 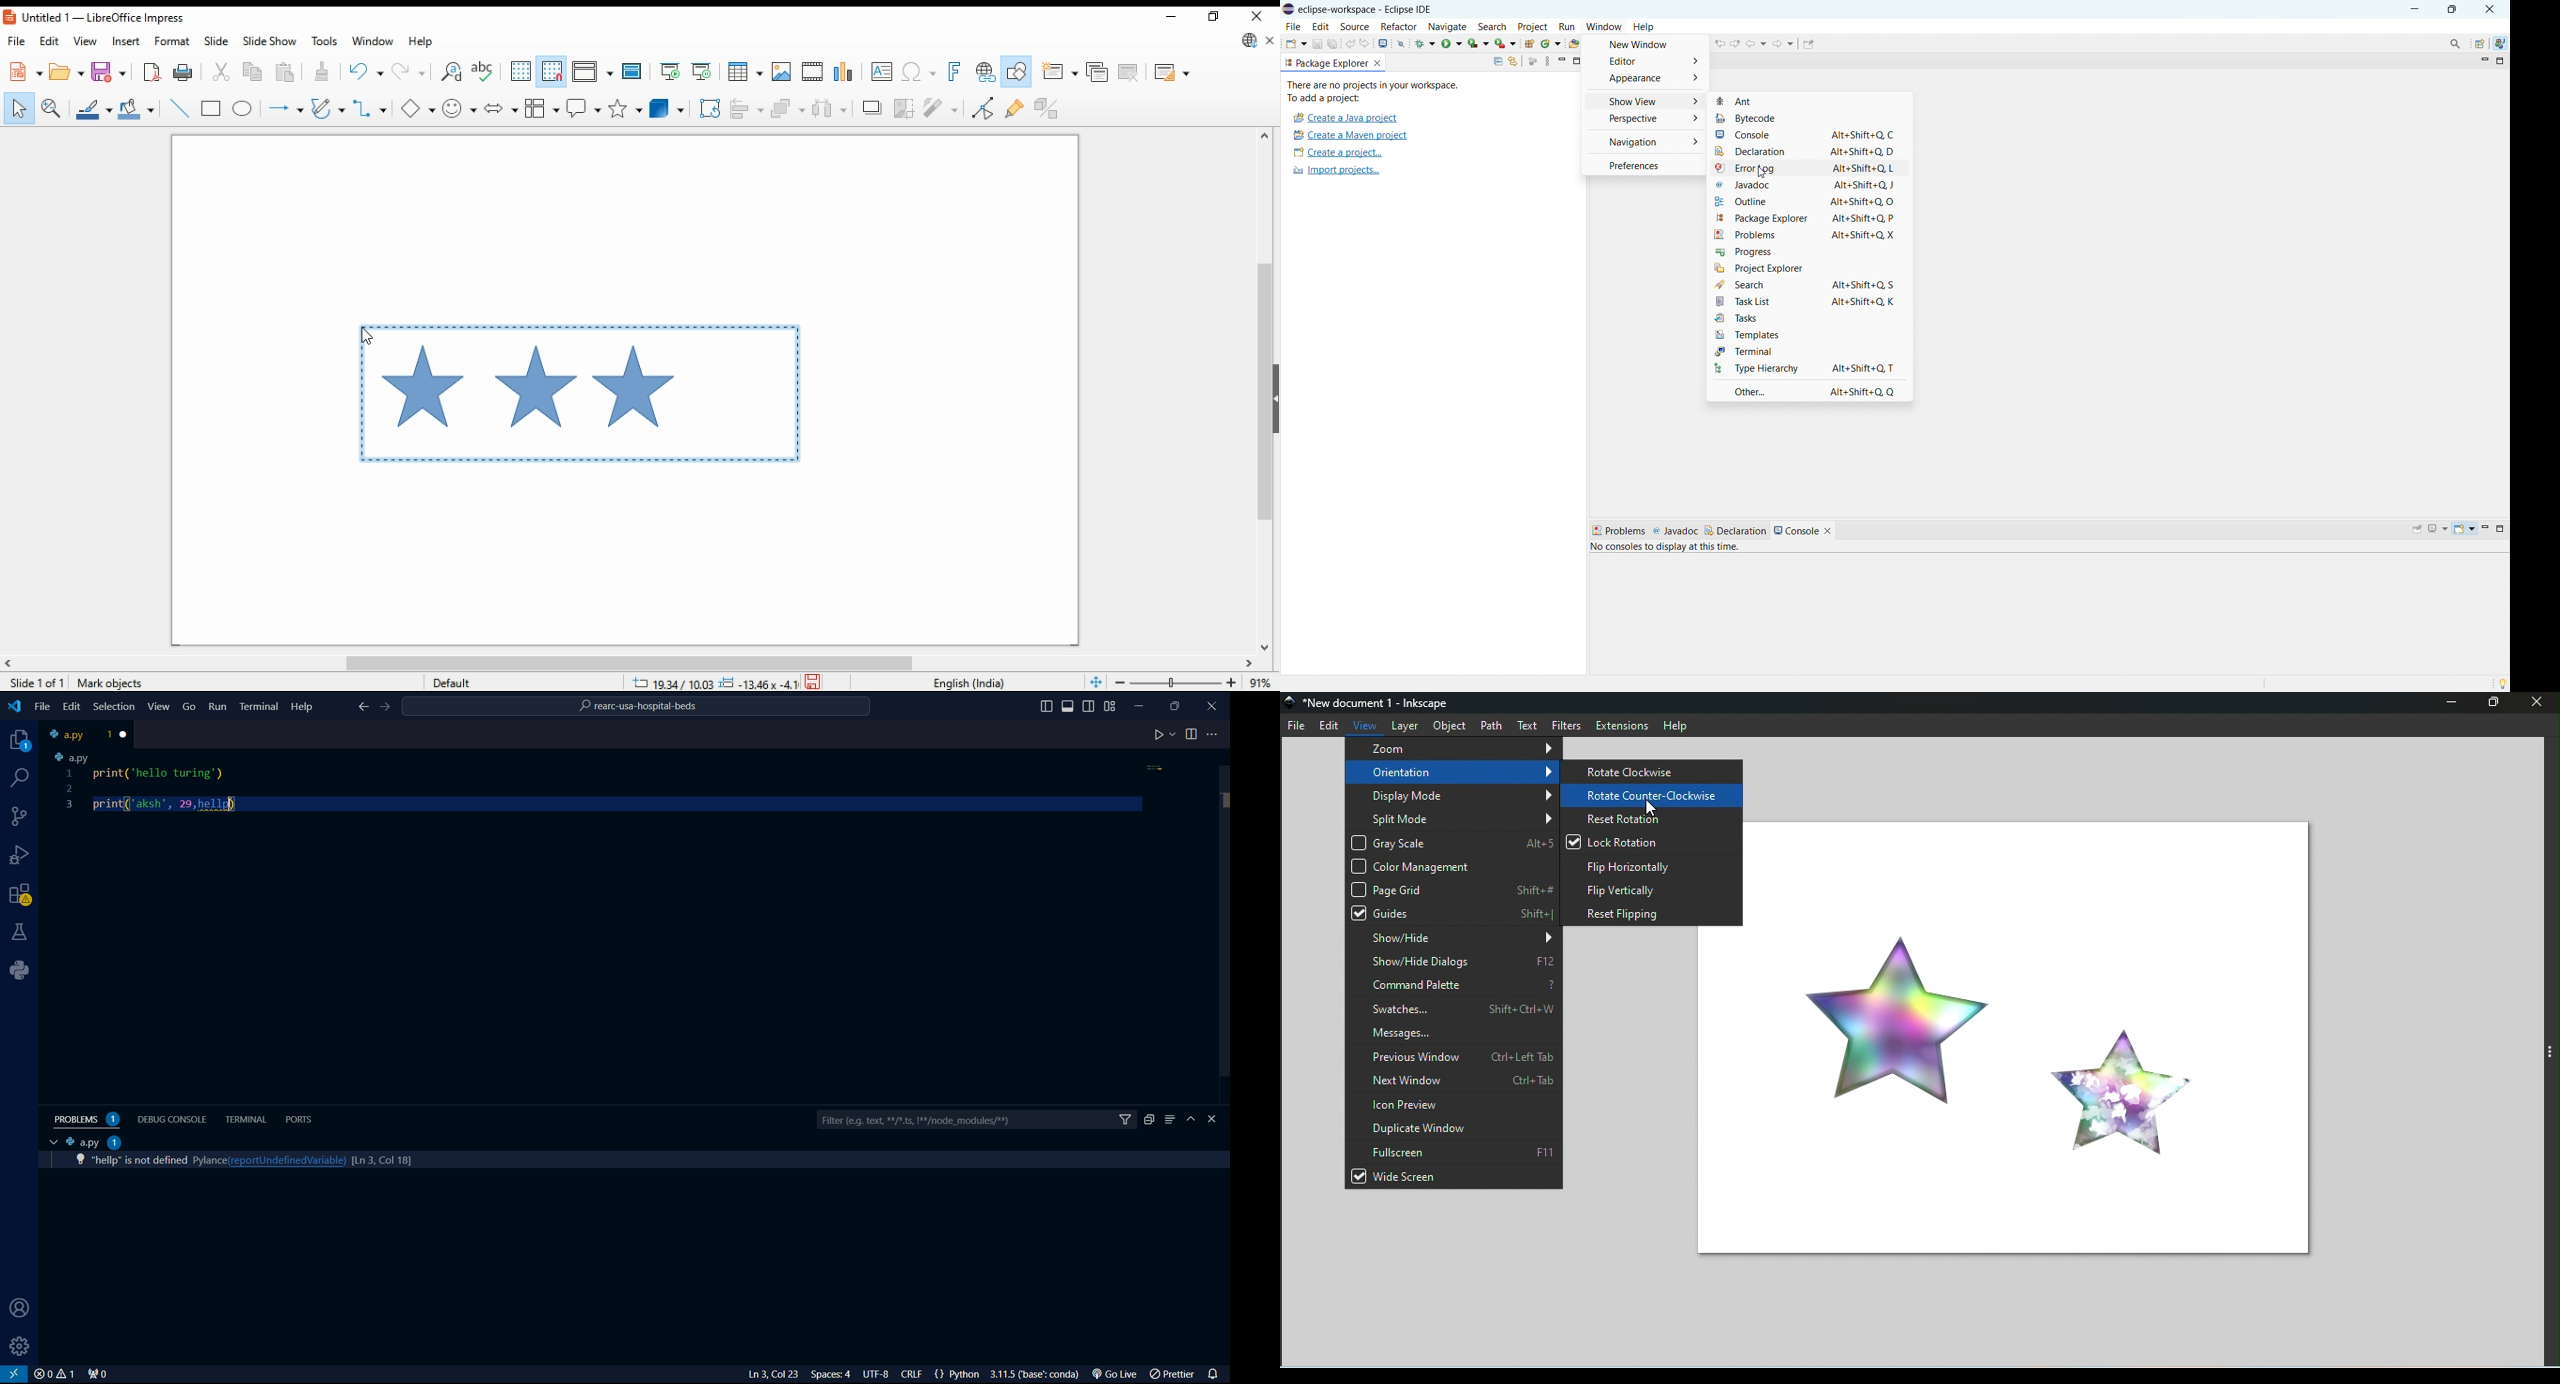 What do you see at coordinates (1407, 726) in the screenshot?
I see `Layer` at bounding box center [1407, 726].